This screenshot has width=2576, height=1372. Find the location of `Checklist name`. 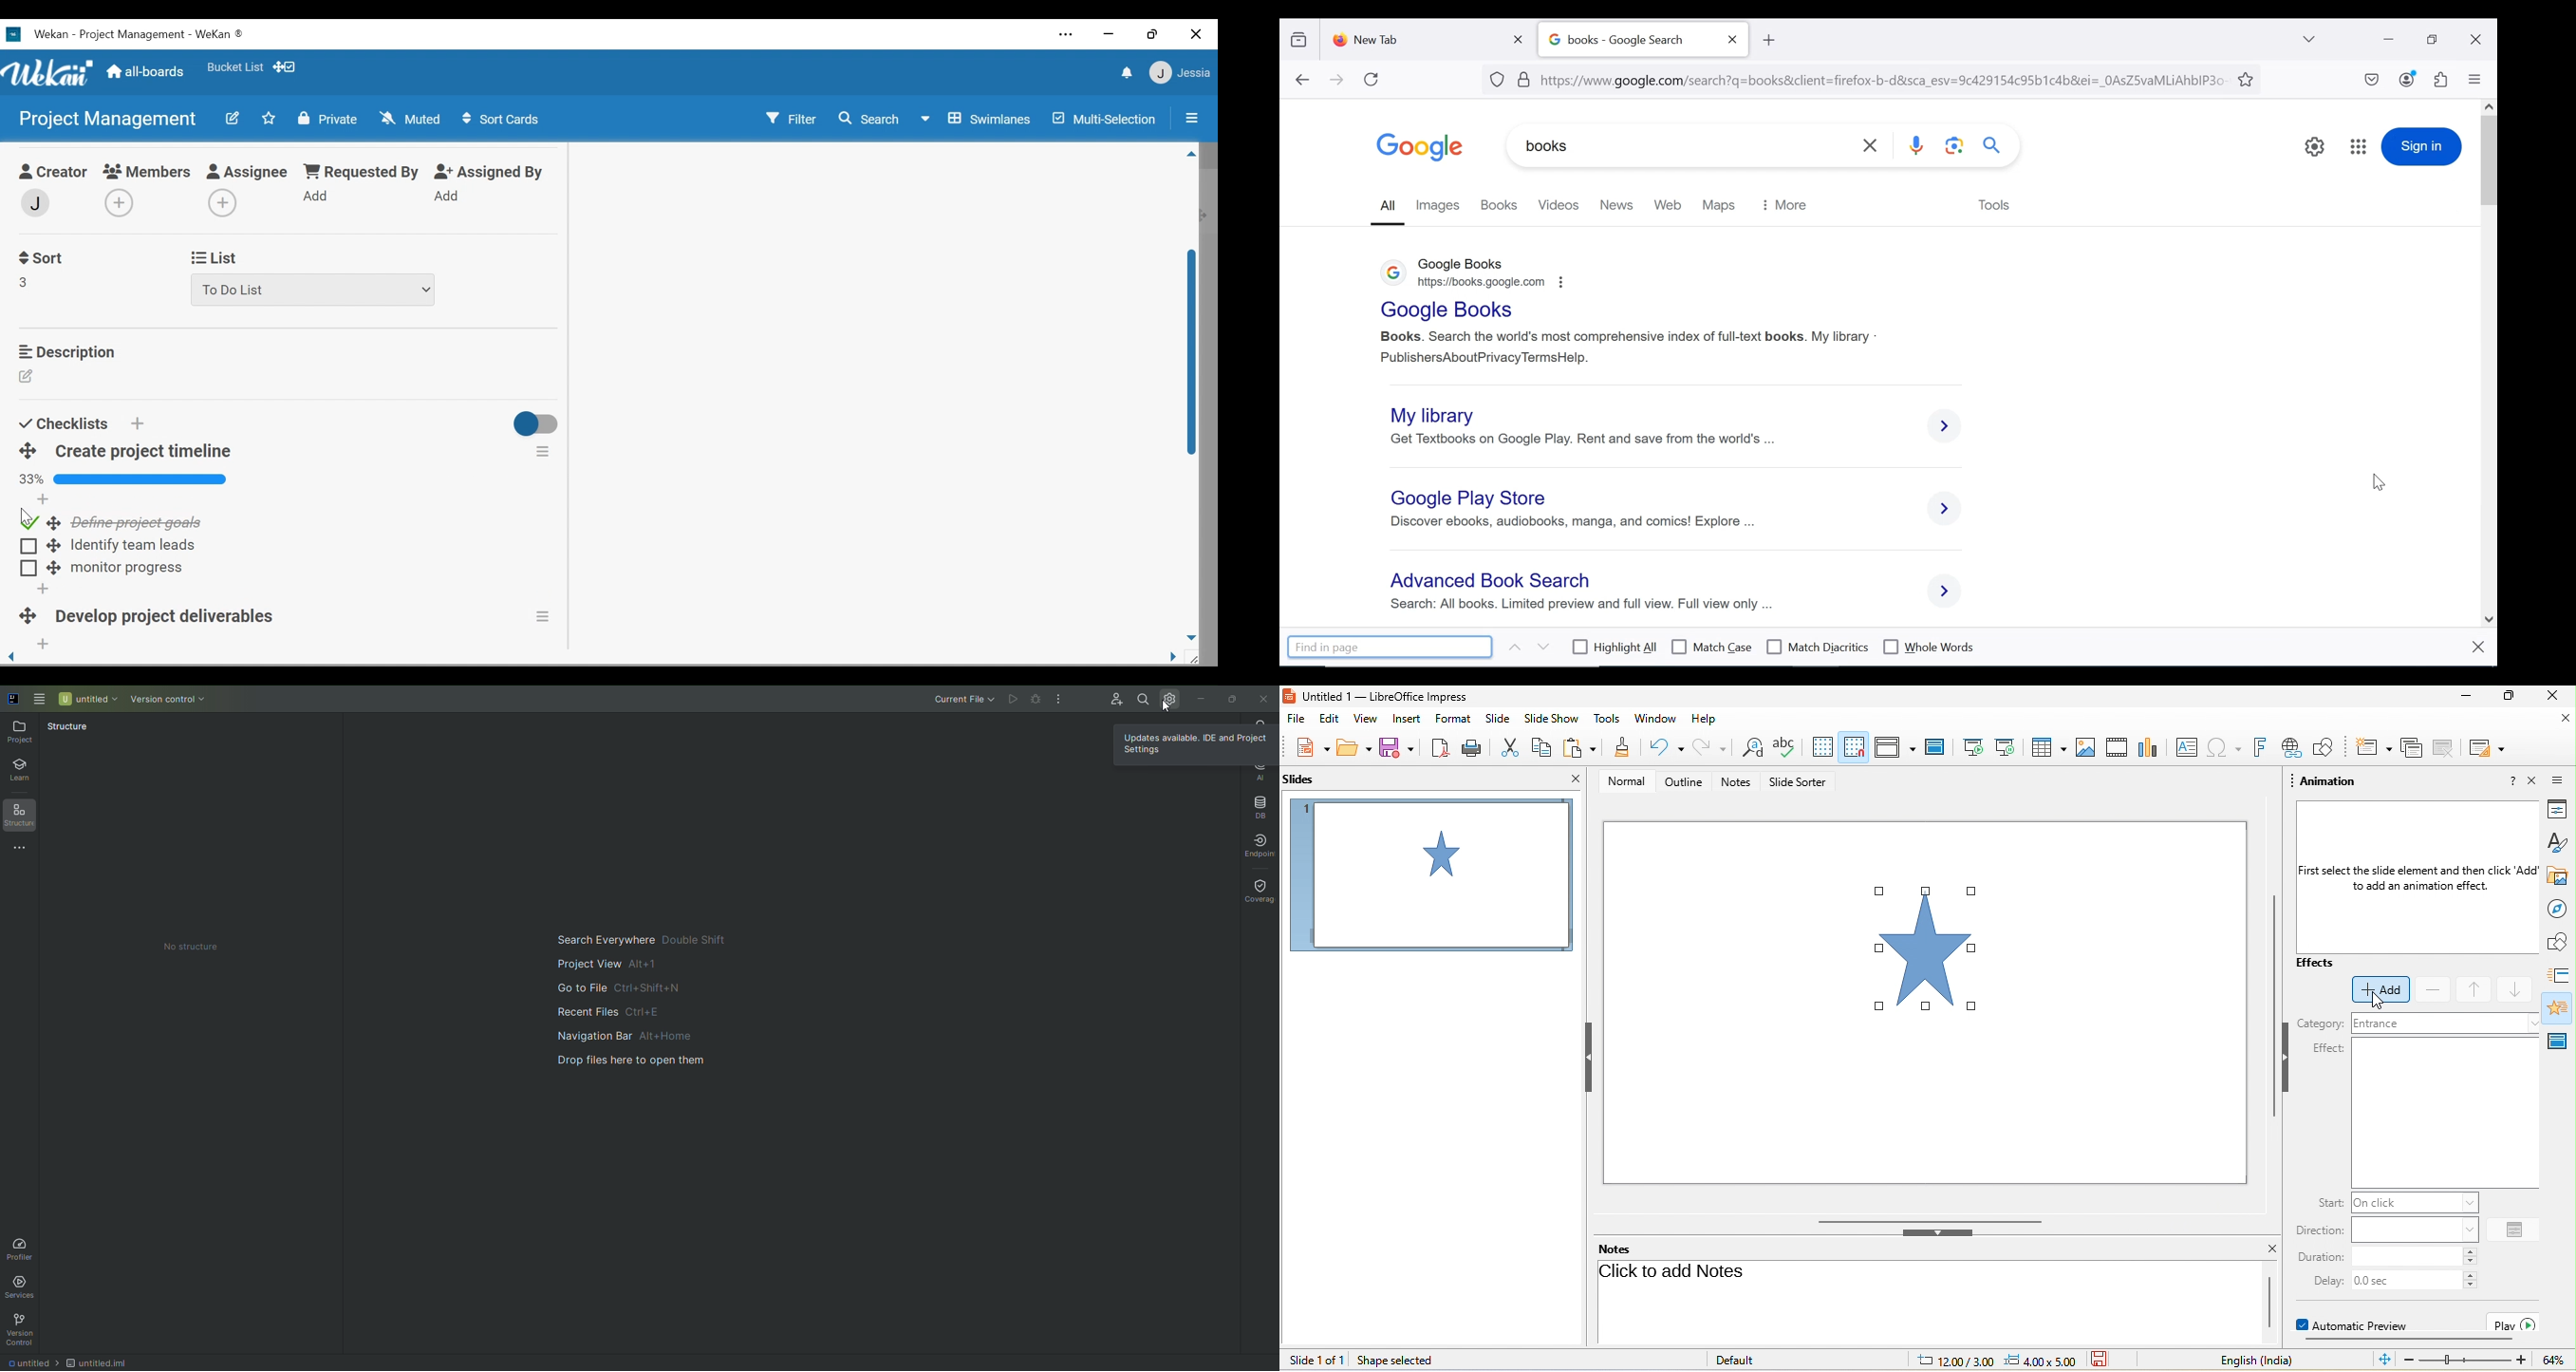

Checklist name is located at coordinates (143, 452).